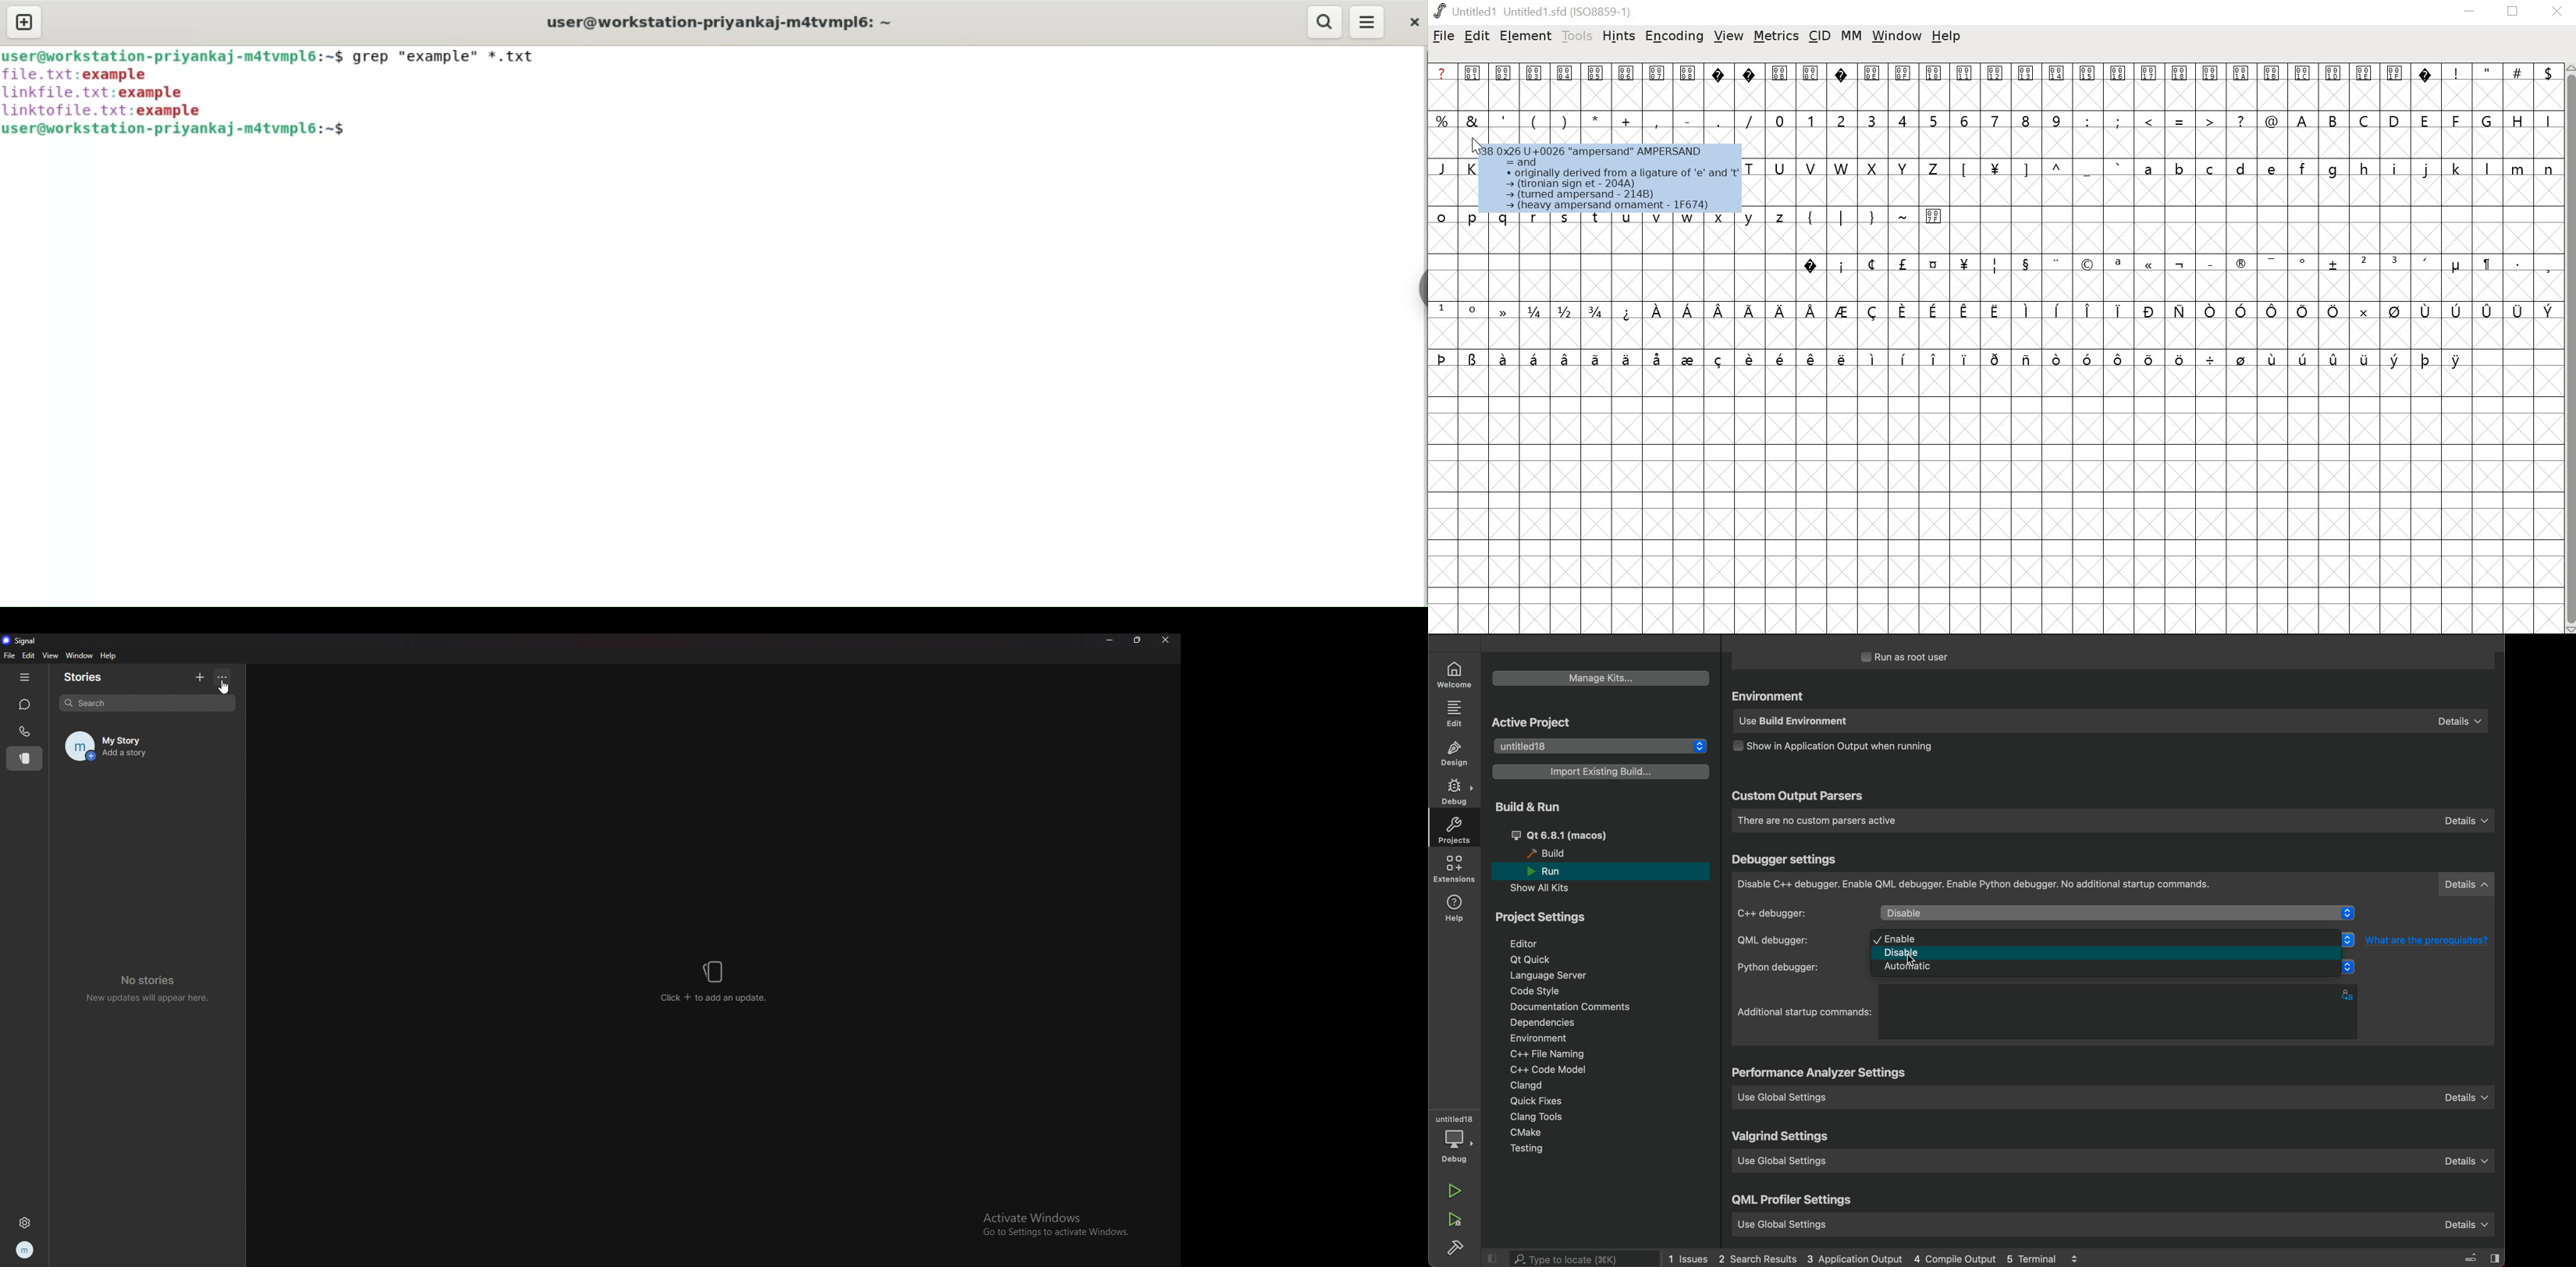 This screenshot has width=2576, height=1288. What do you see at coordinates (2150, 168) in the screenshot?
I see `a` at bounding box center [2150, 168].